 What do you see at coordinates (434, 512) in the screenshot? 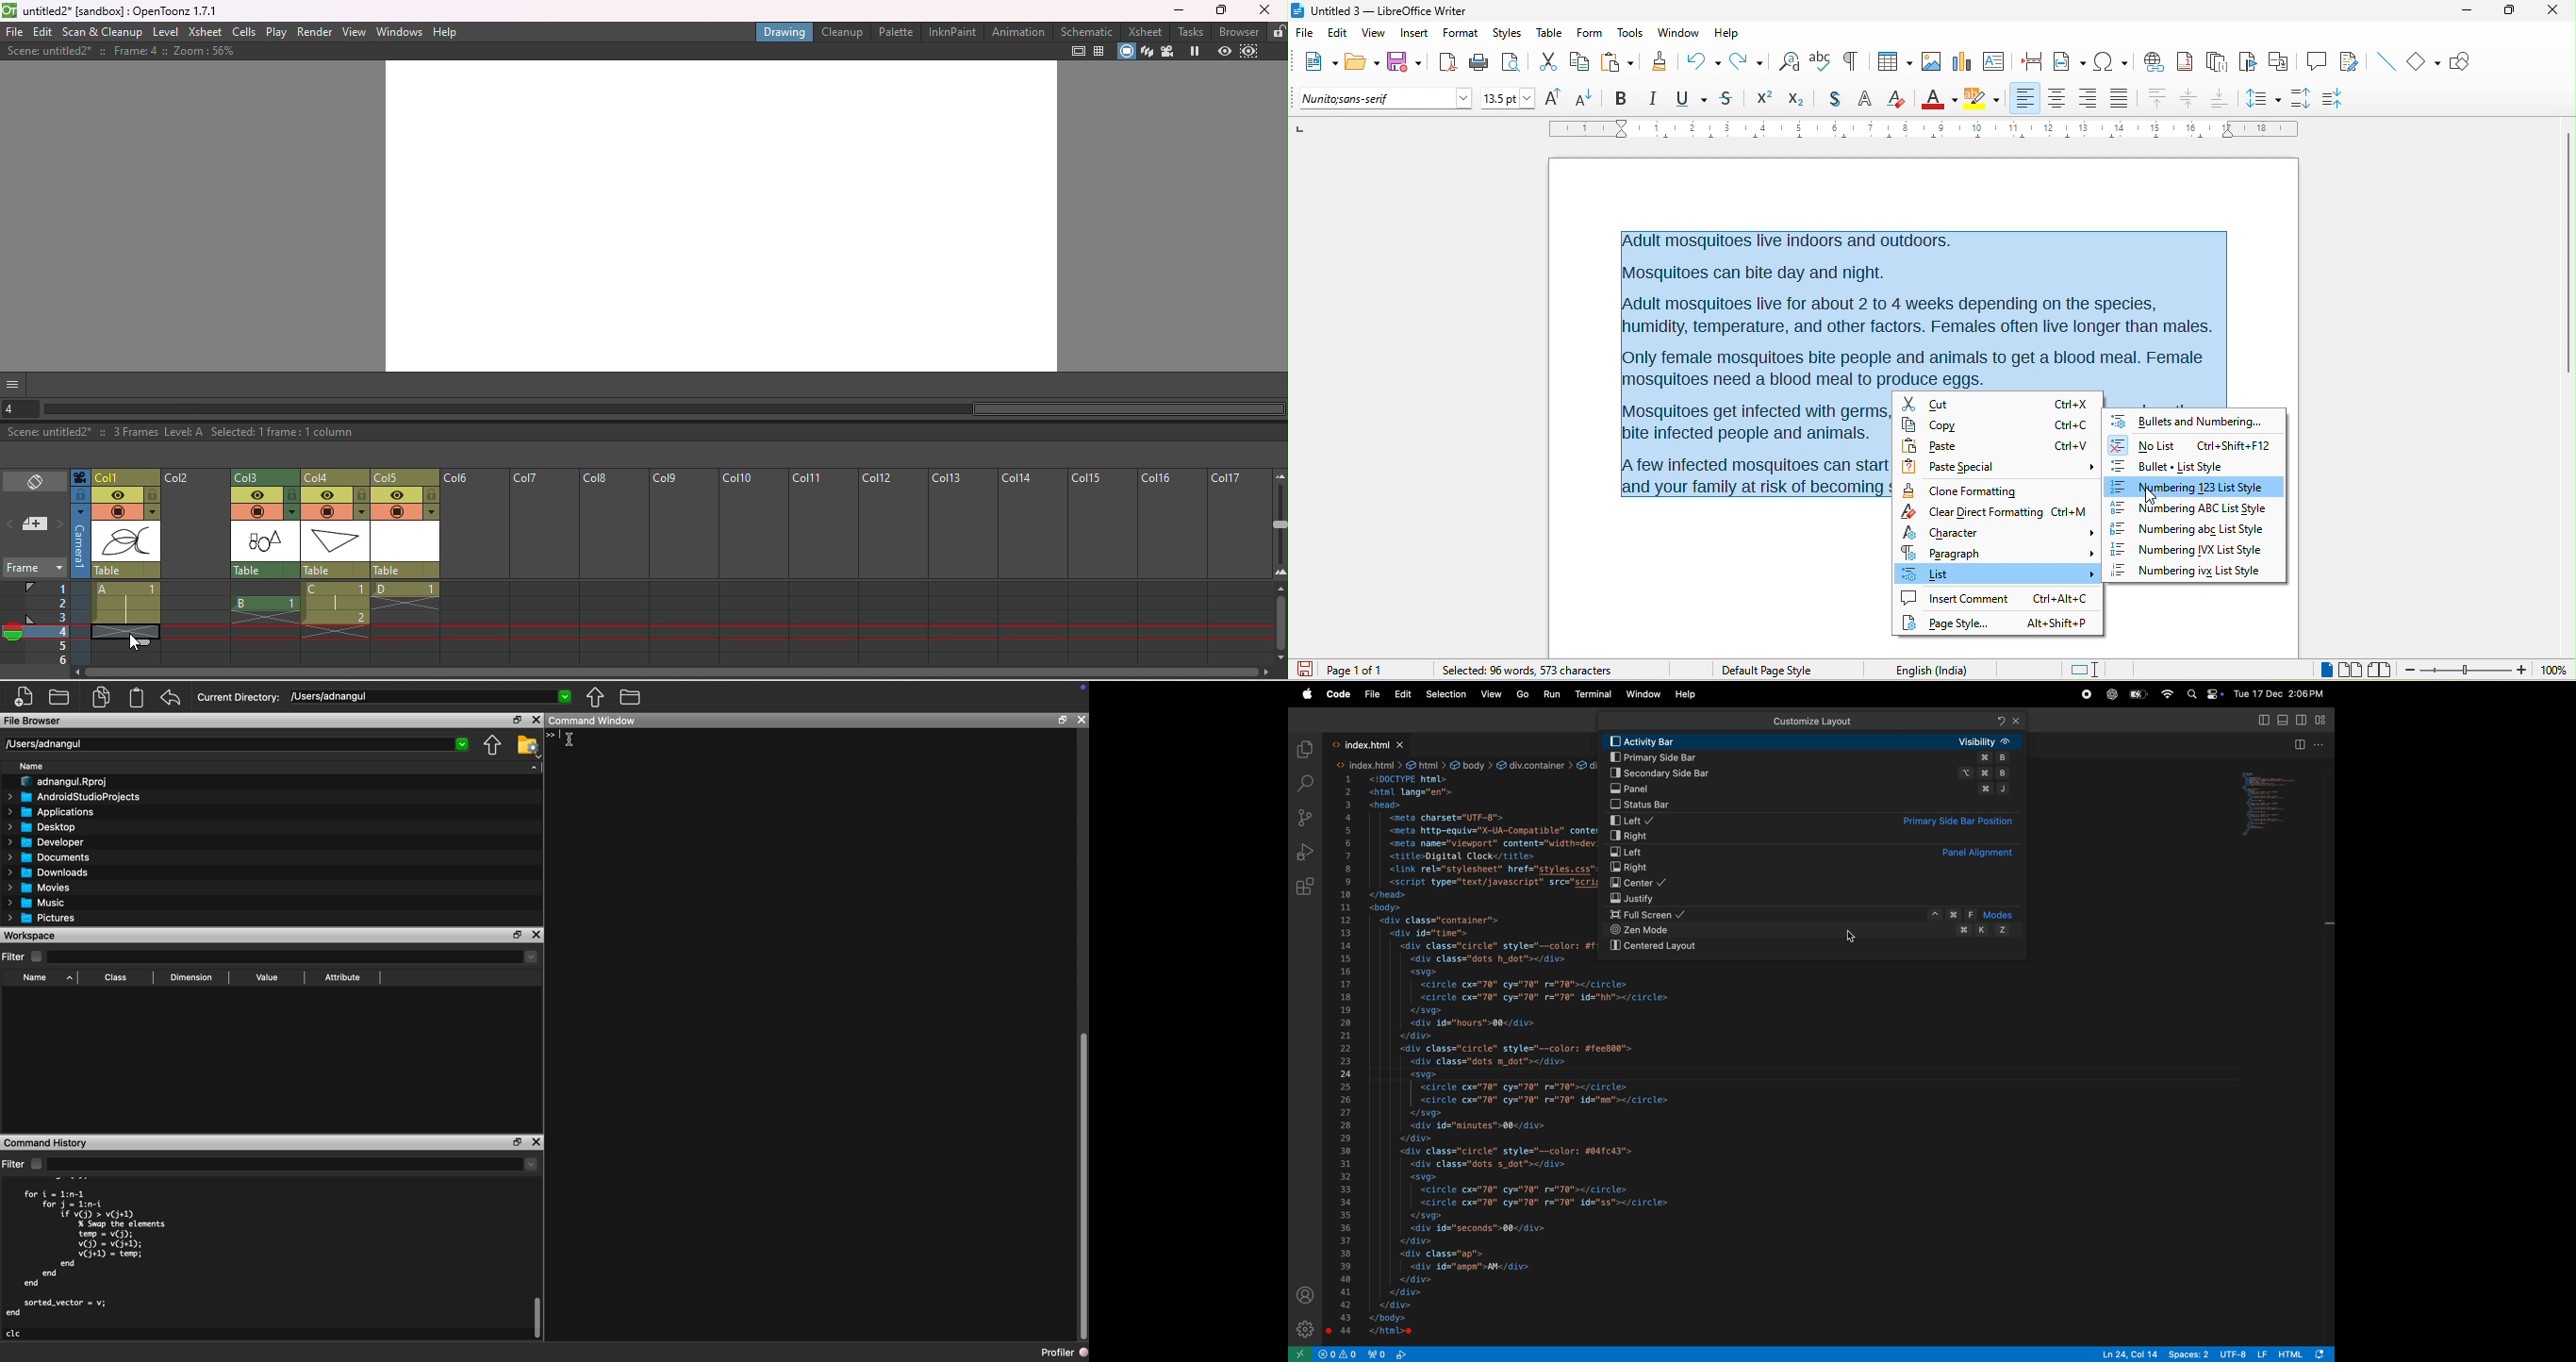
I see `Additional column settigs` at bounding box center [434, 512].